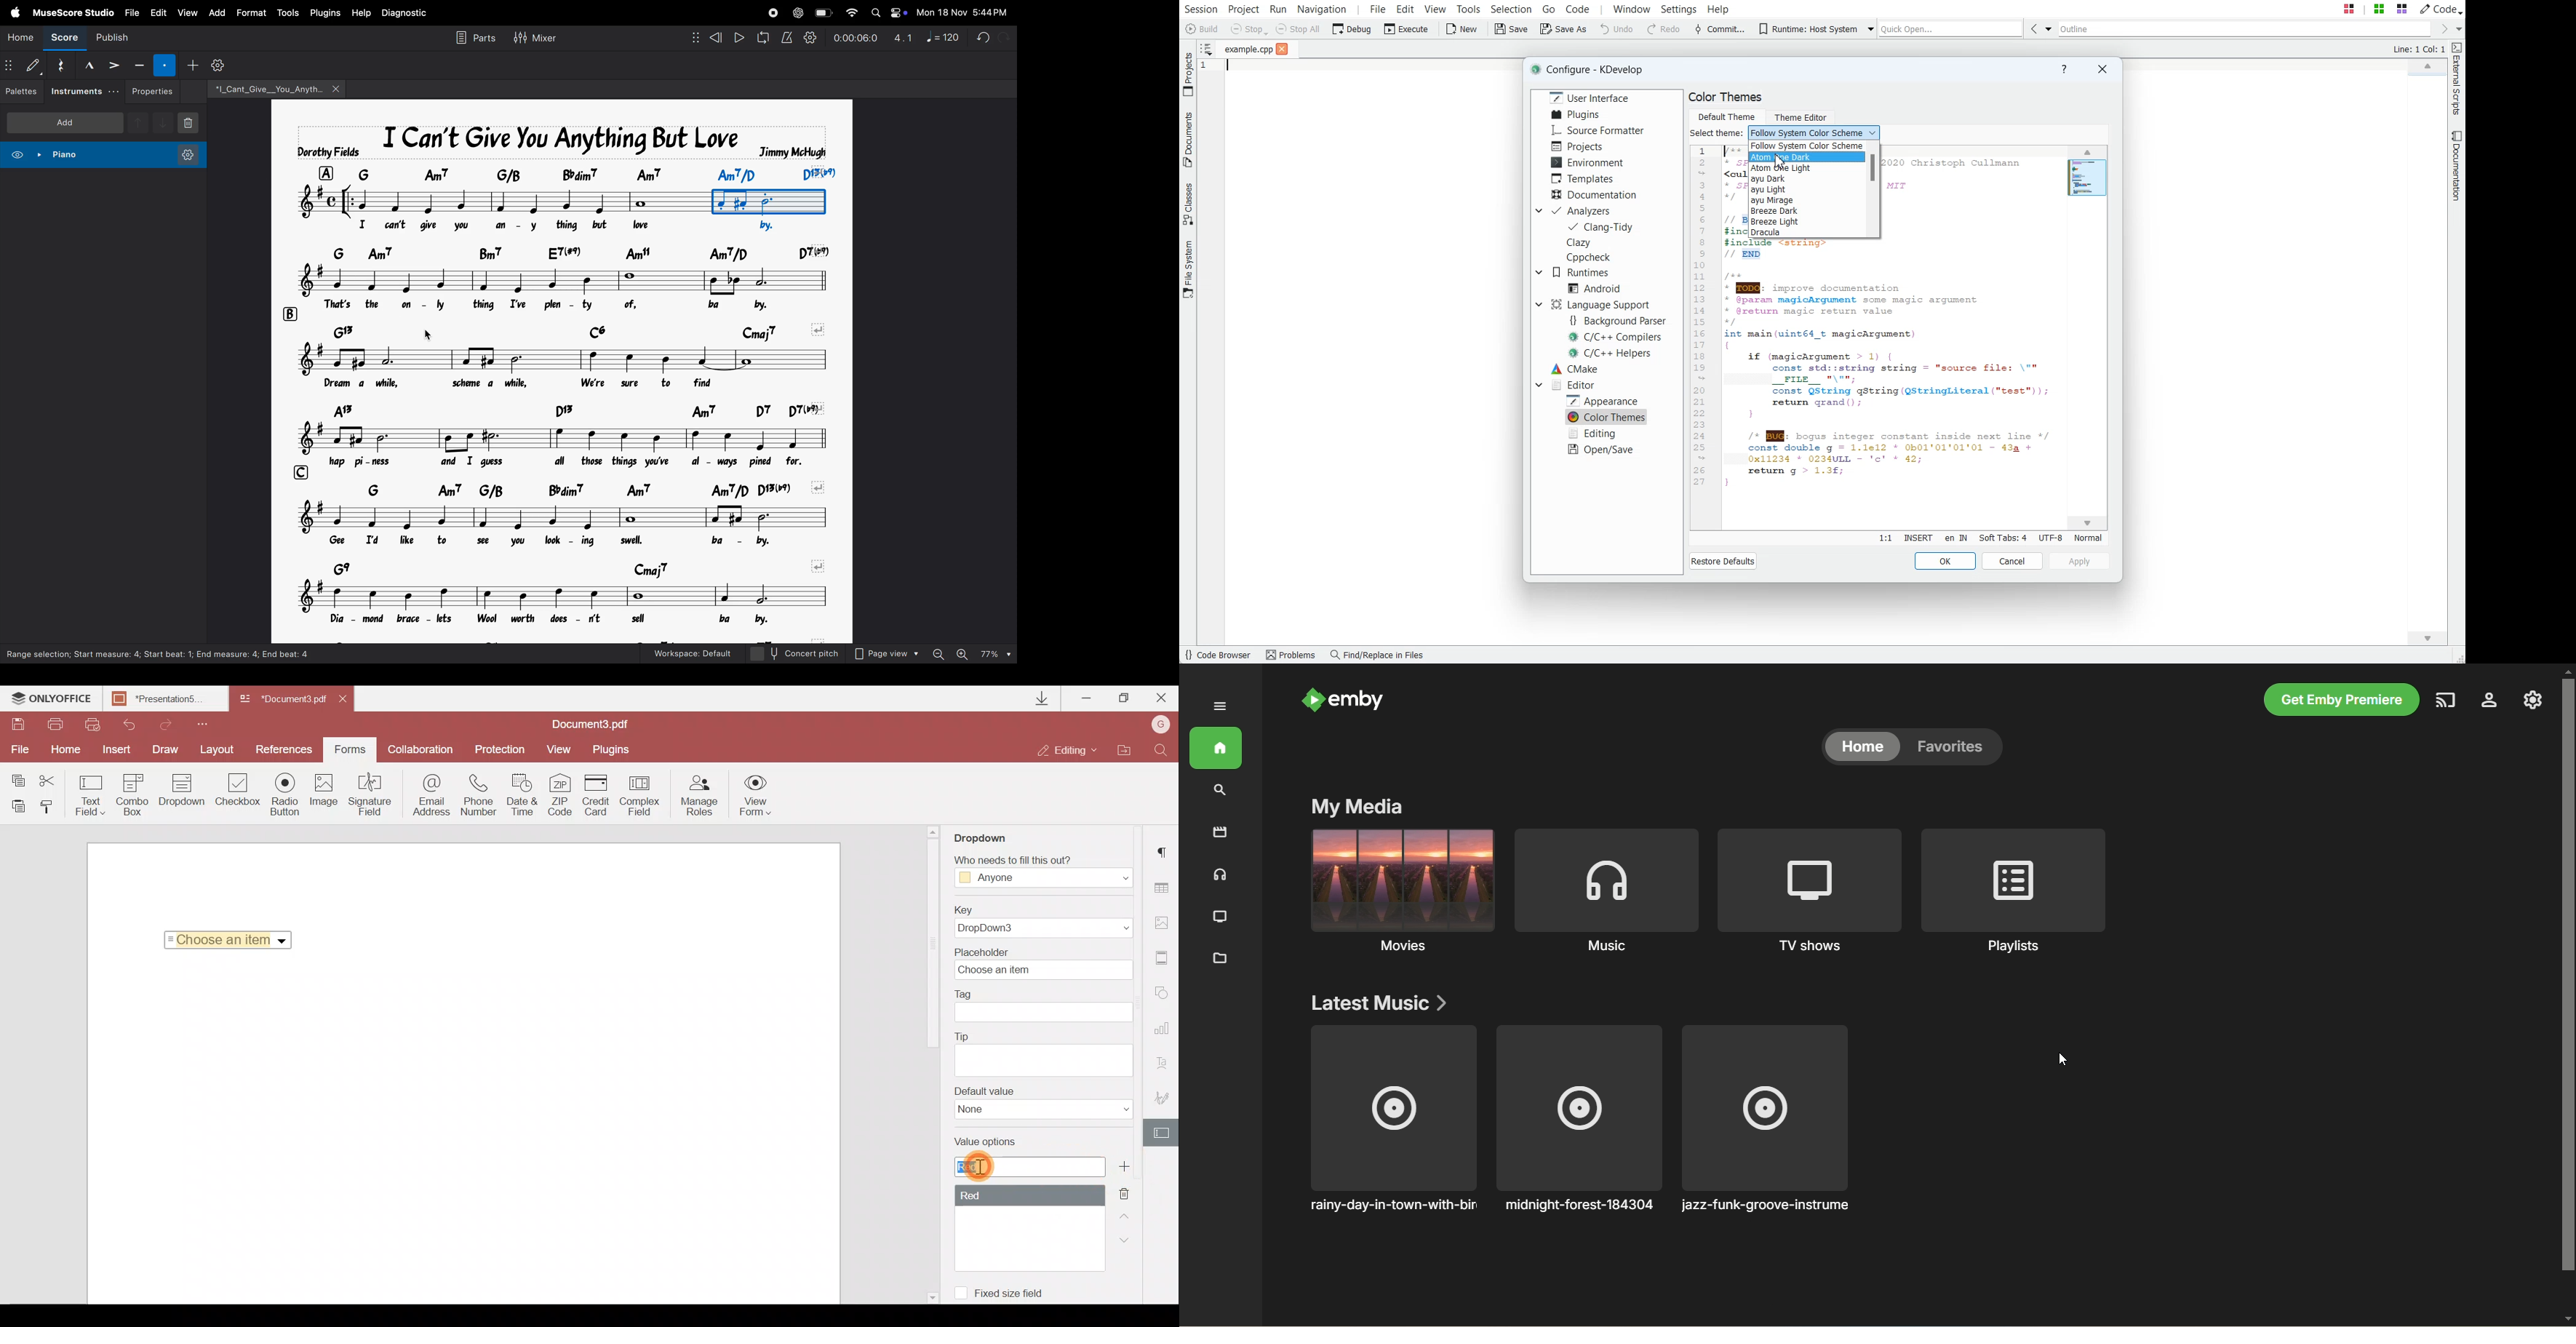  What do you see at coordinates (298, 472) in the screenshot?
I see `row` at bounding box center [298, 472].